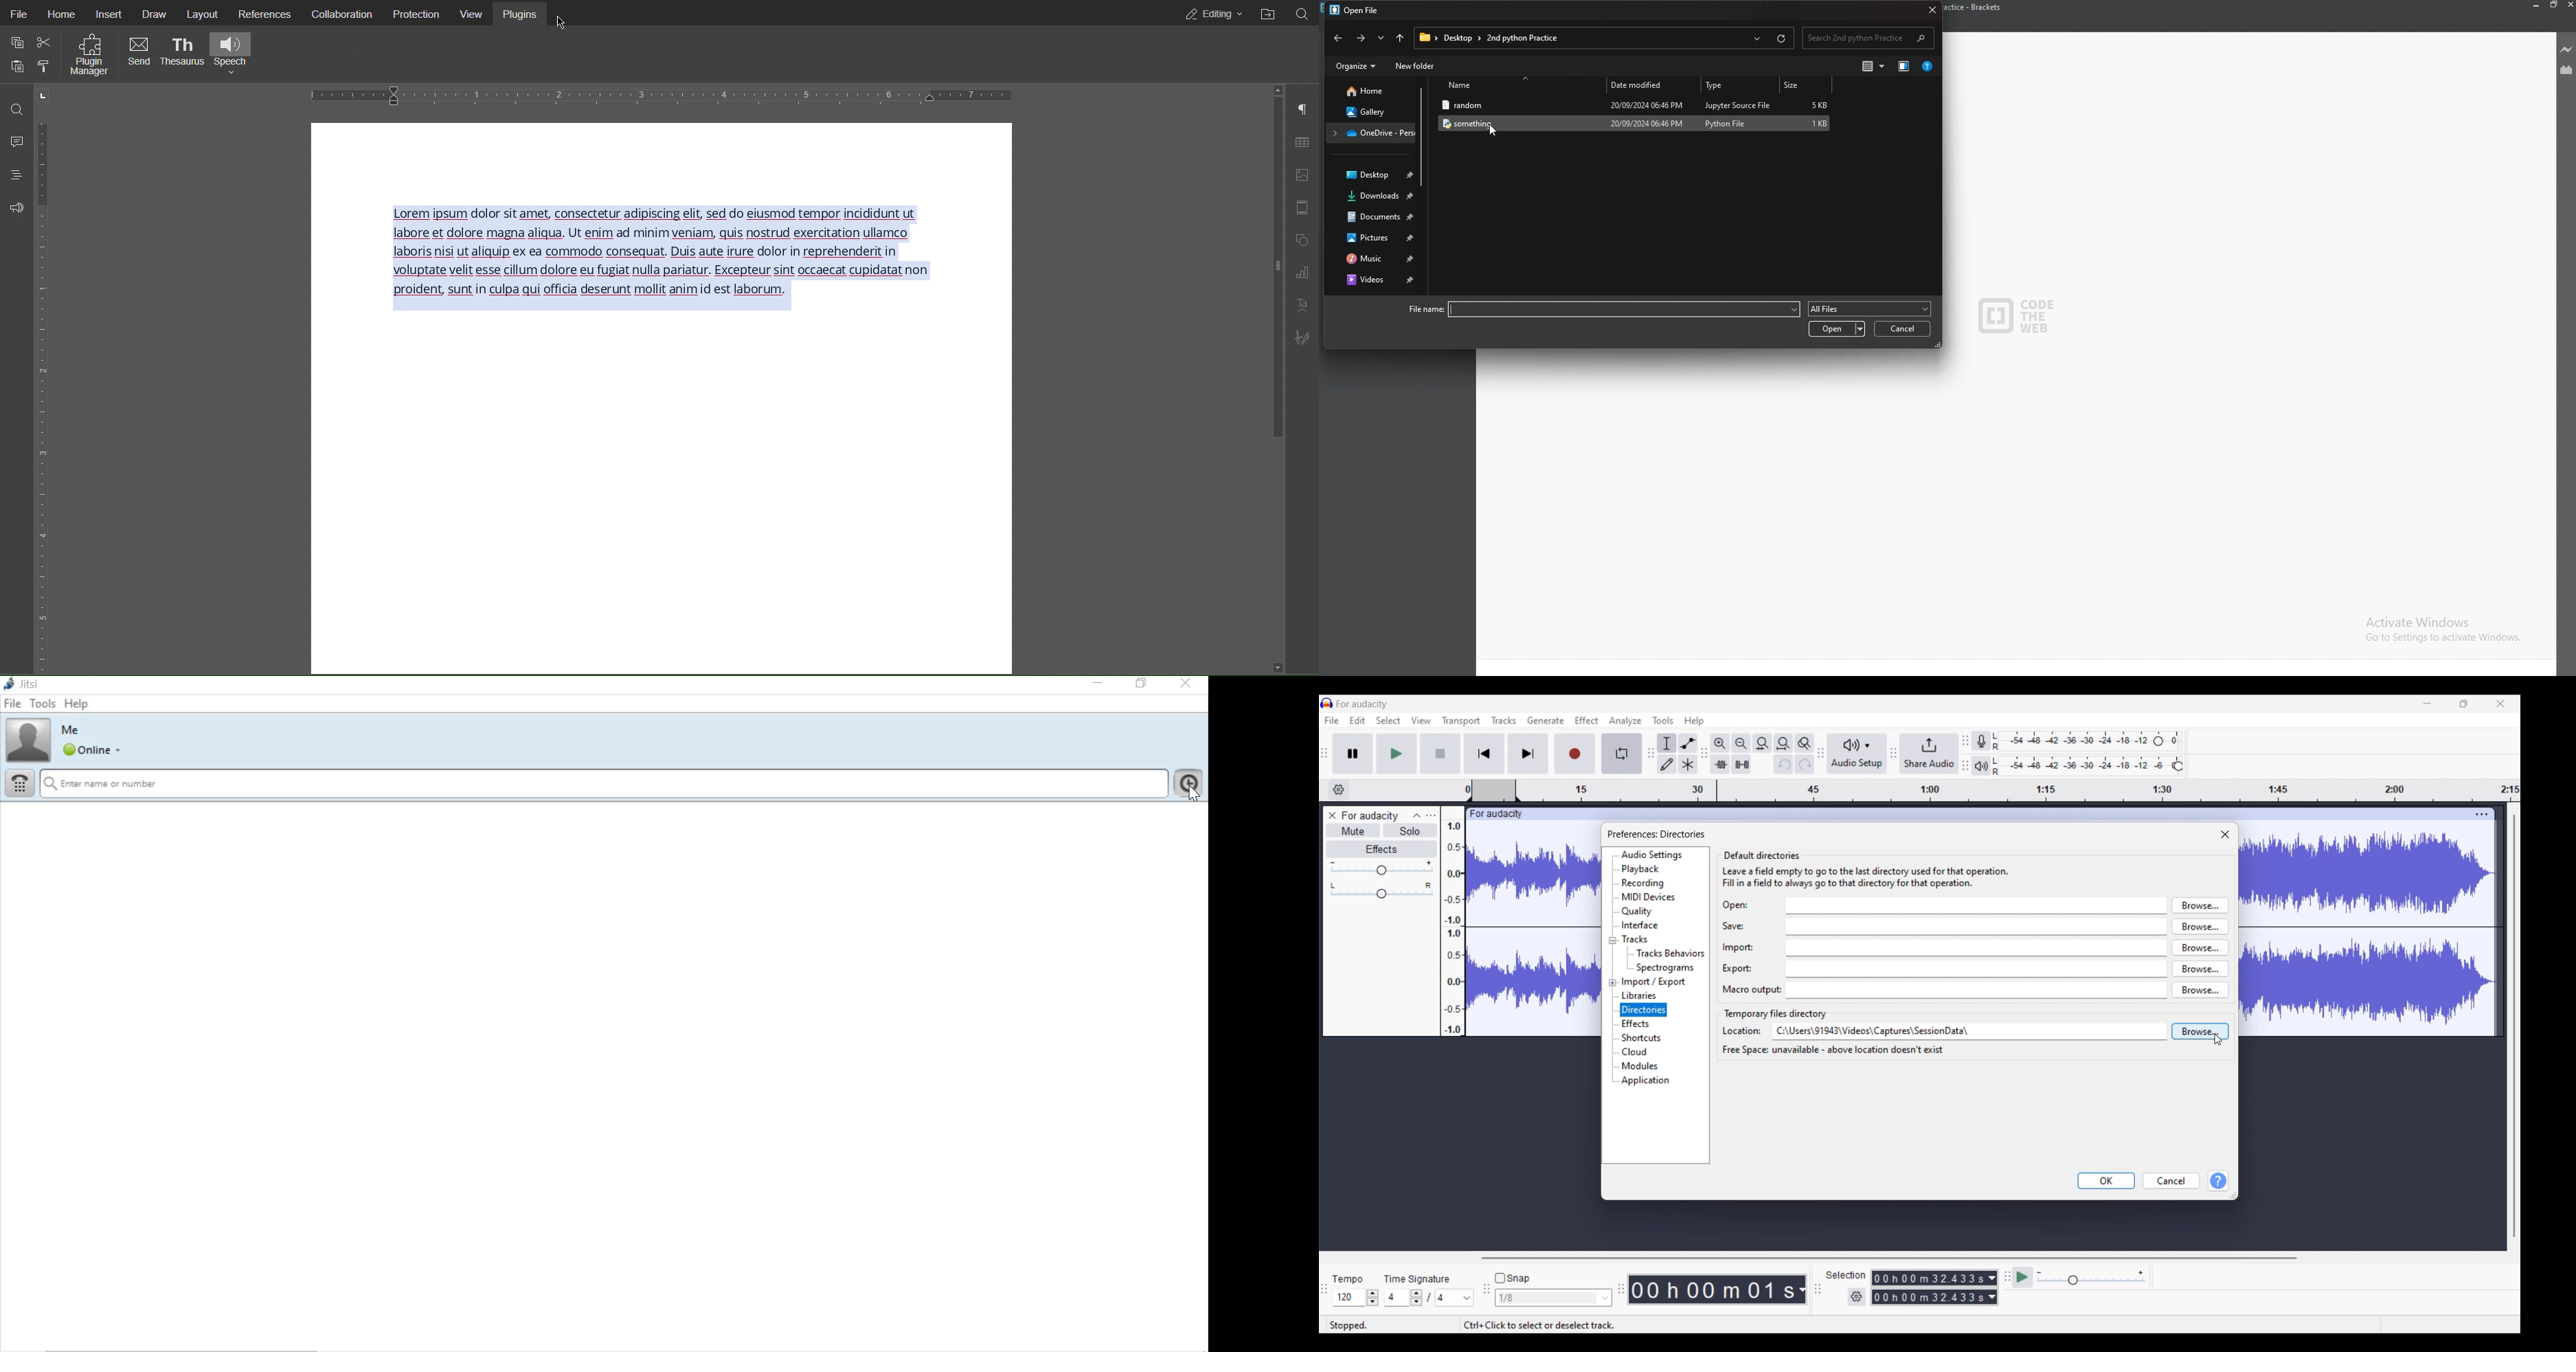  I want to click on Cancel, so click(2172, 1181).